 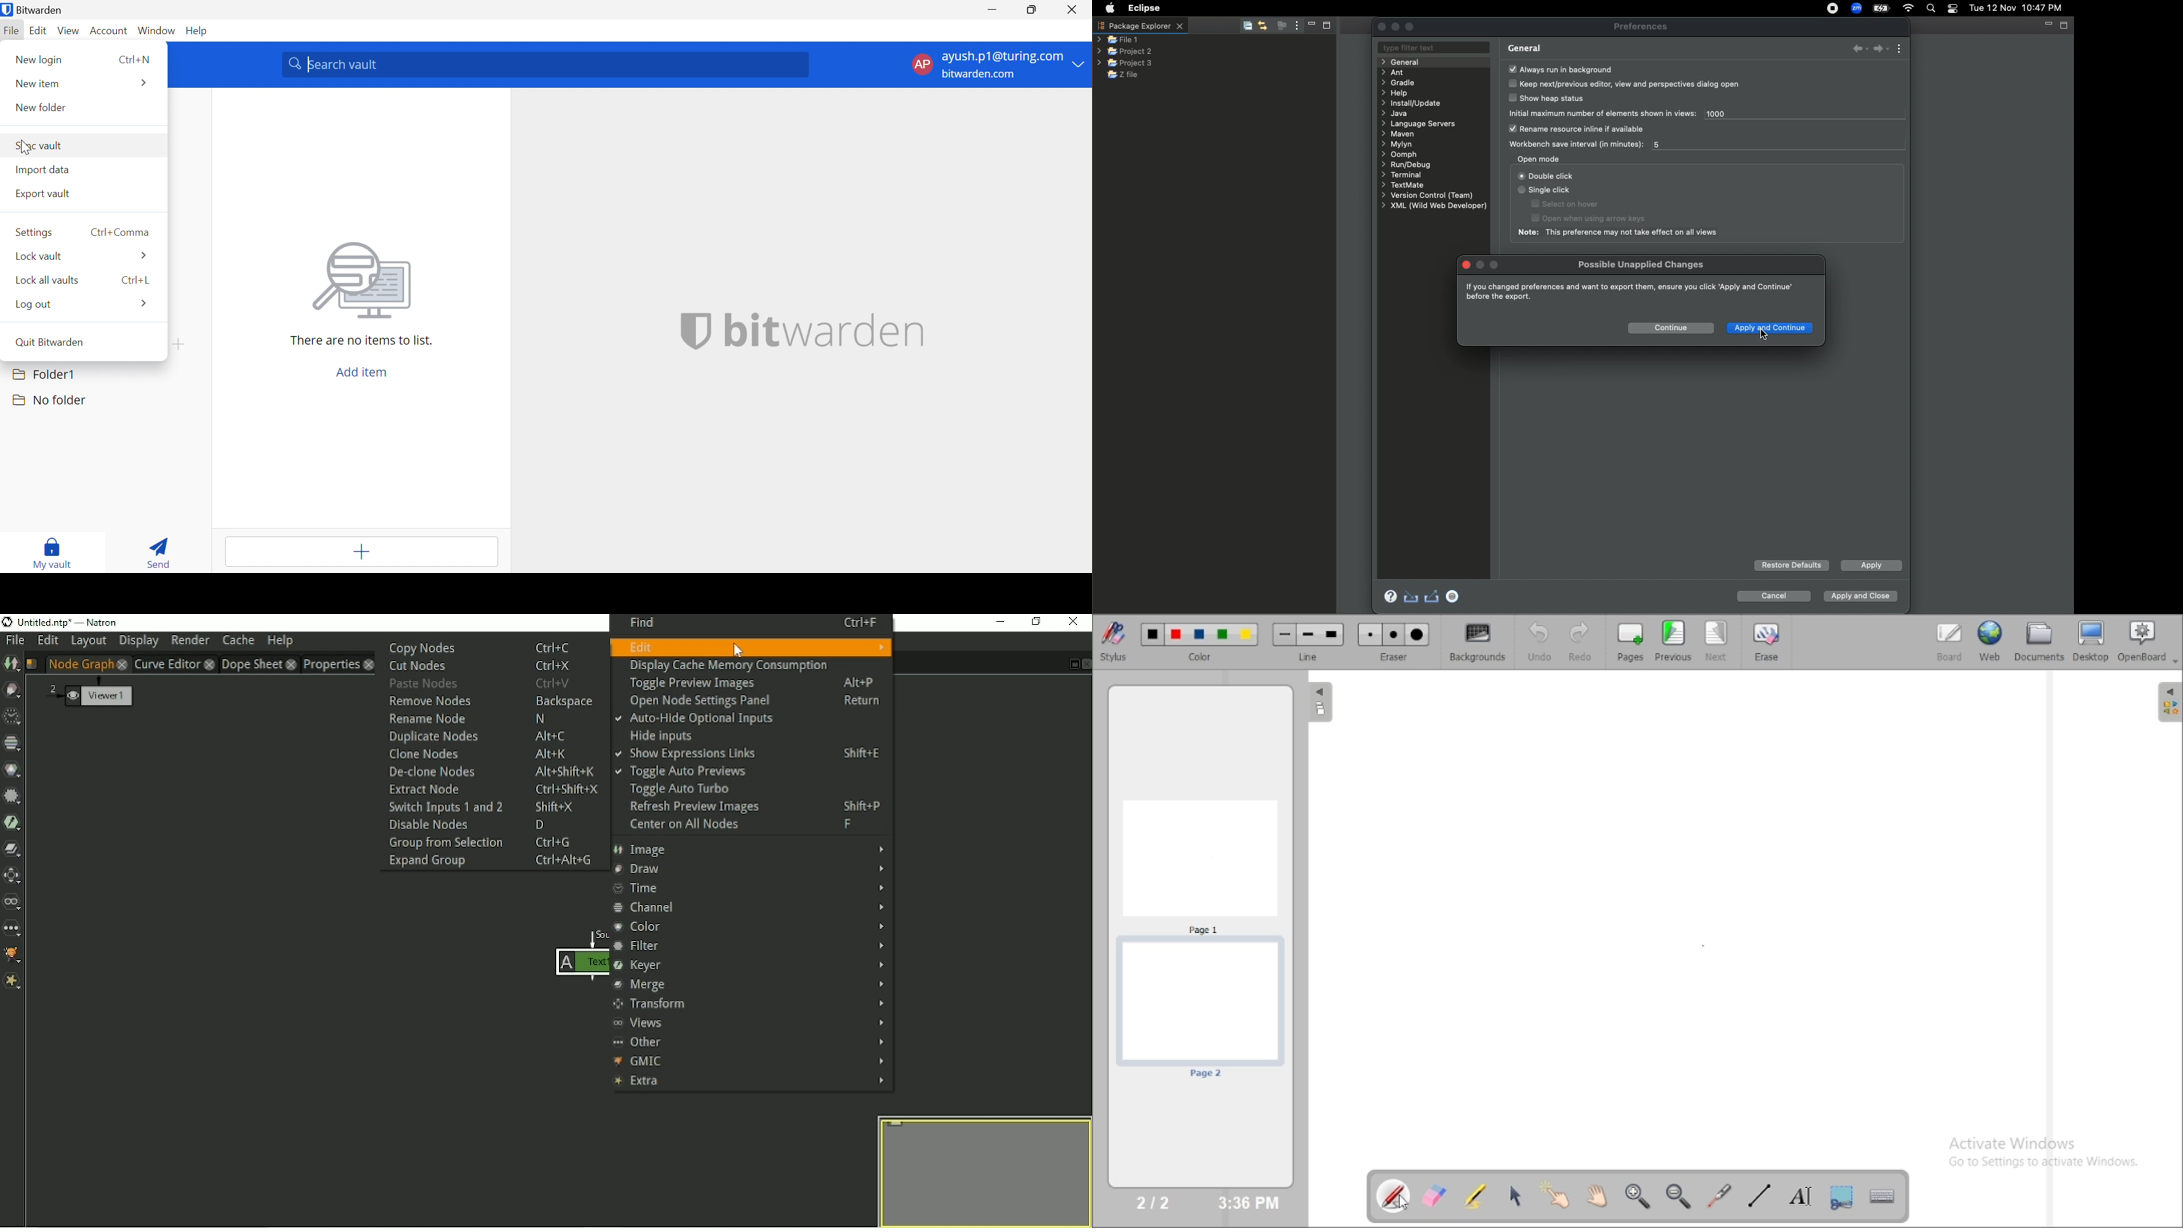 What do you see at coordinates (161, 551) in the screenshot?
I see `Send` at bounding box center [161, 551].